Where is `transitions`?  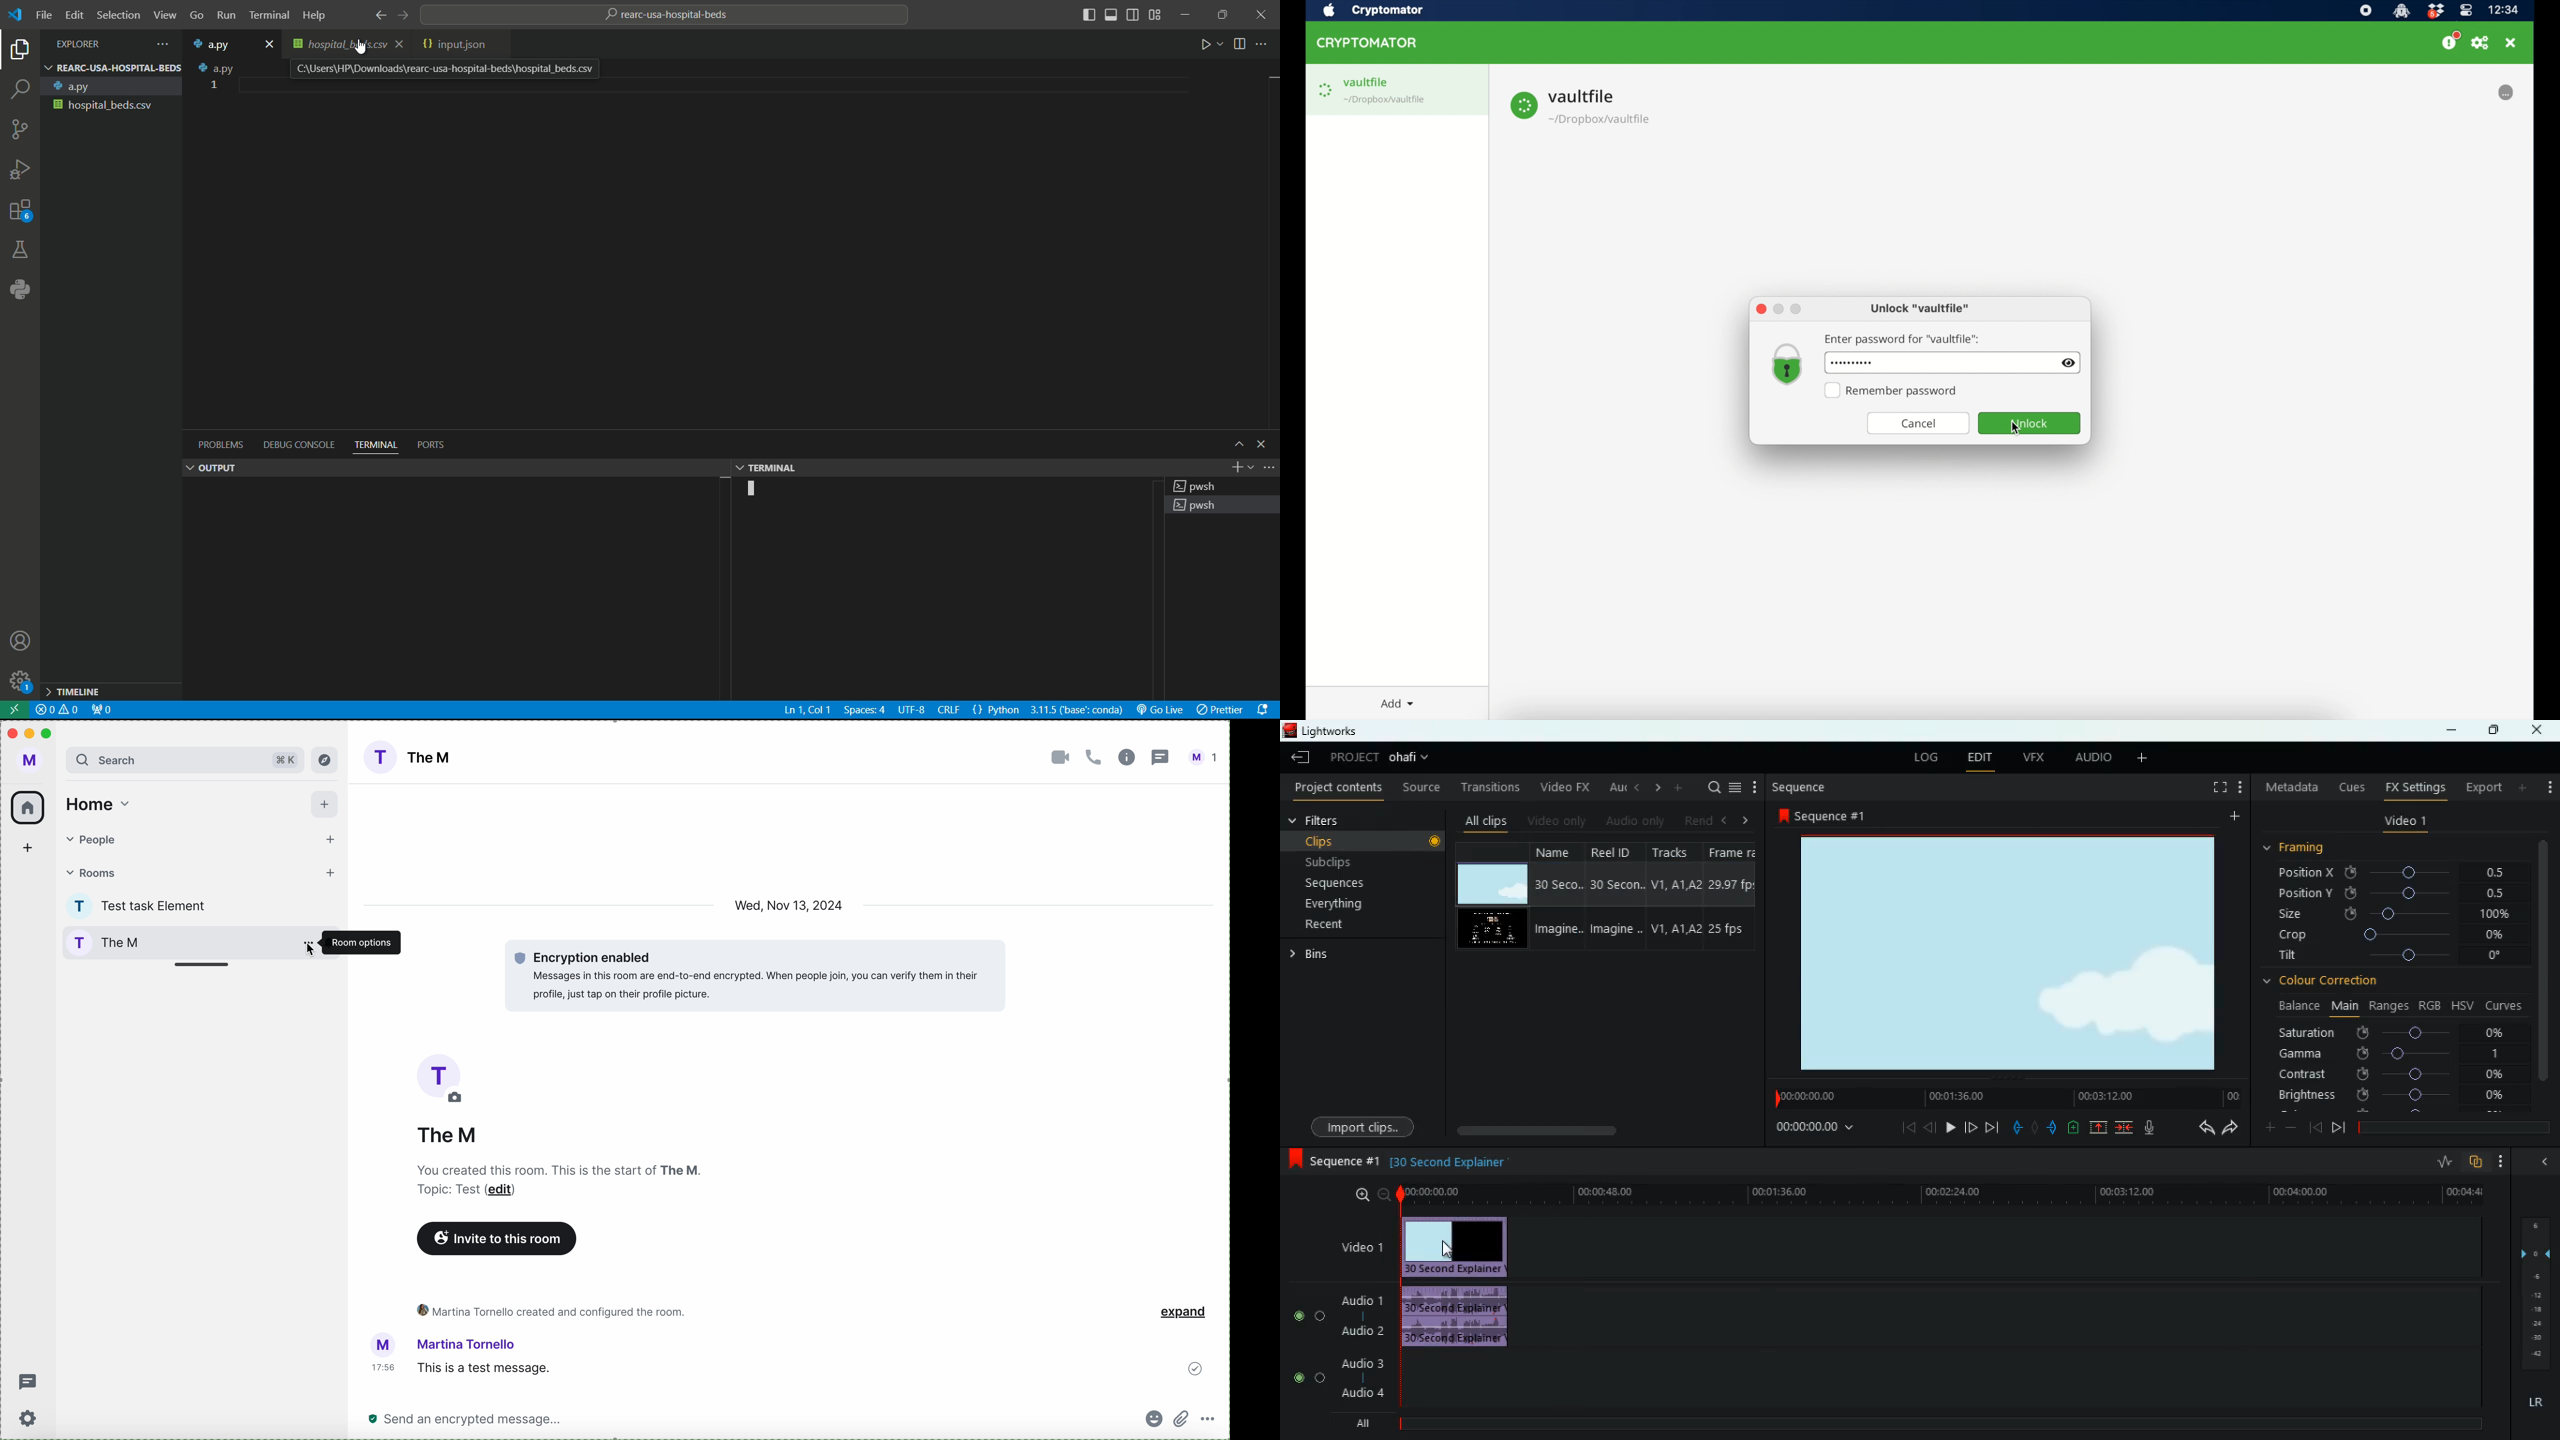
transitions is located at coordinates (1486, 787).